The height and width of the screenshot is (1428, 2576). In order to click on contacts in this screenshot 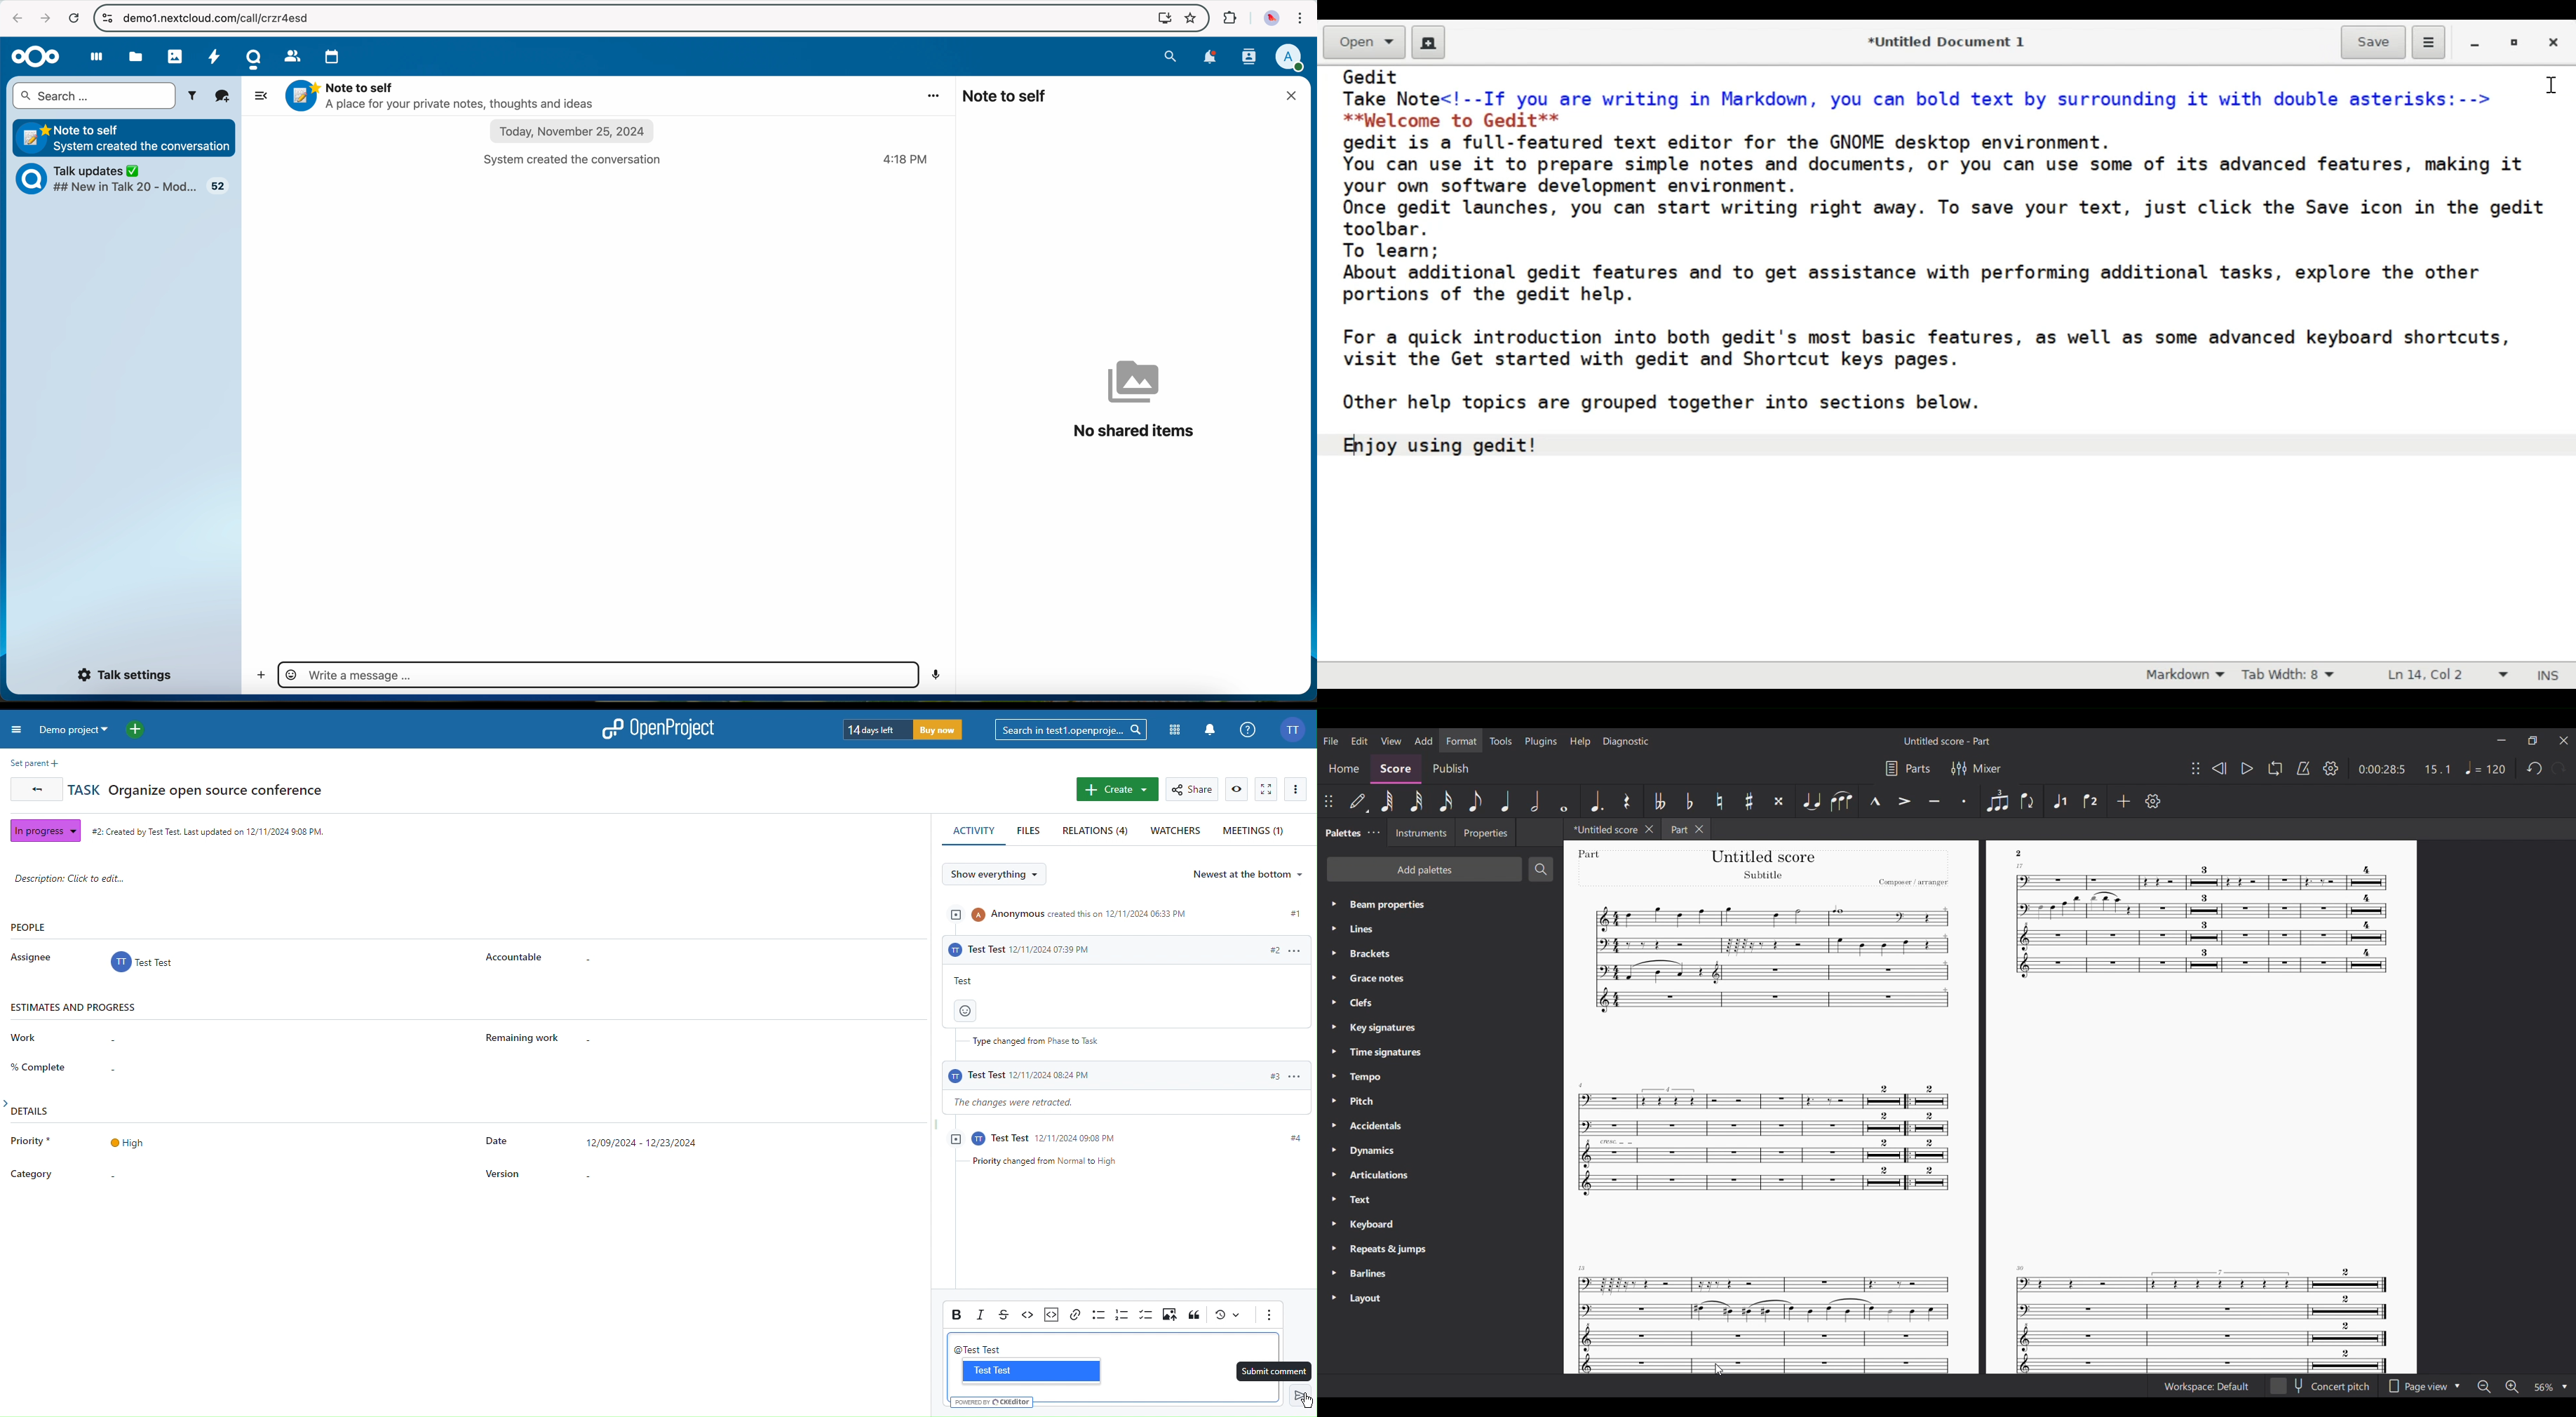, I will do `click(291, 55)`.